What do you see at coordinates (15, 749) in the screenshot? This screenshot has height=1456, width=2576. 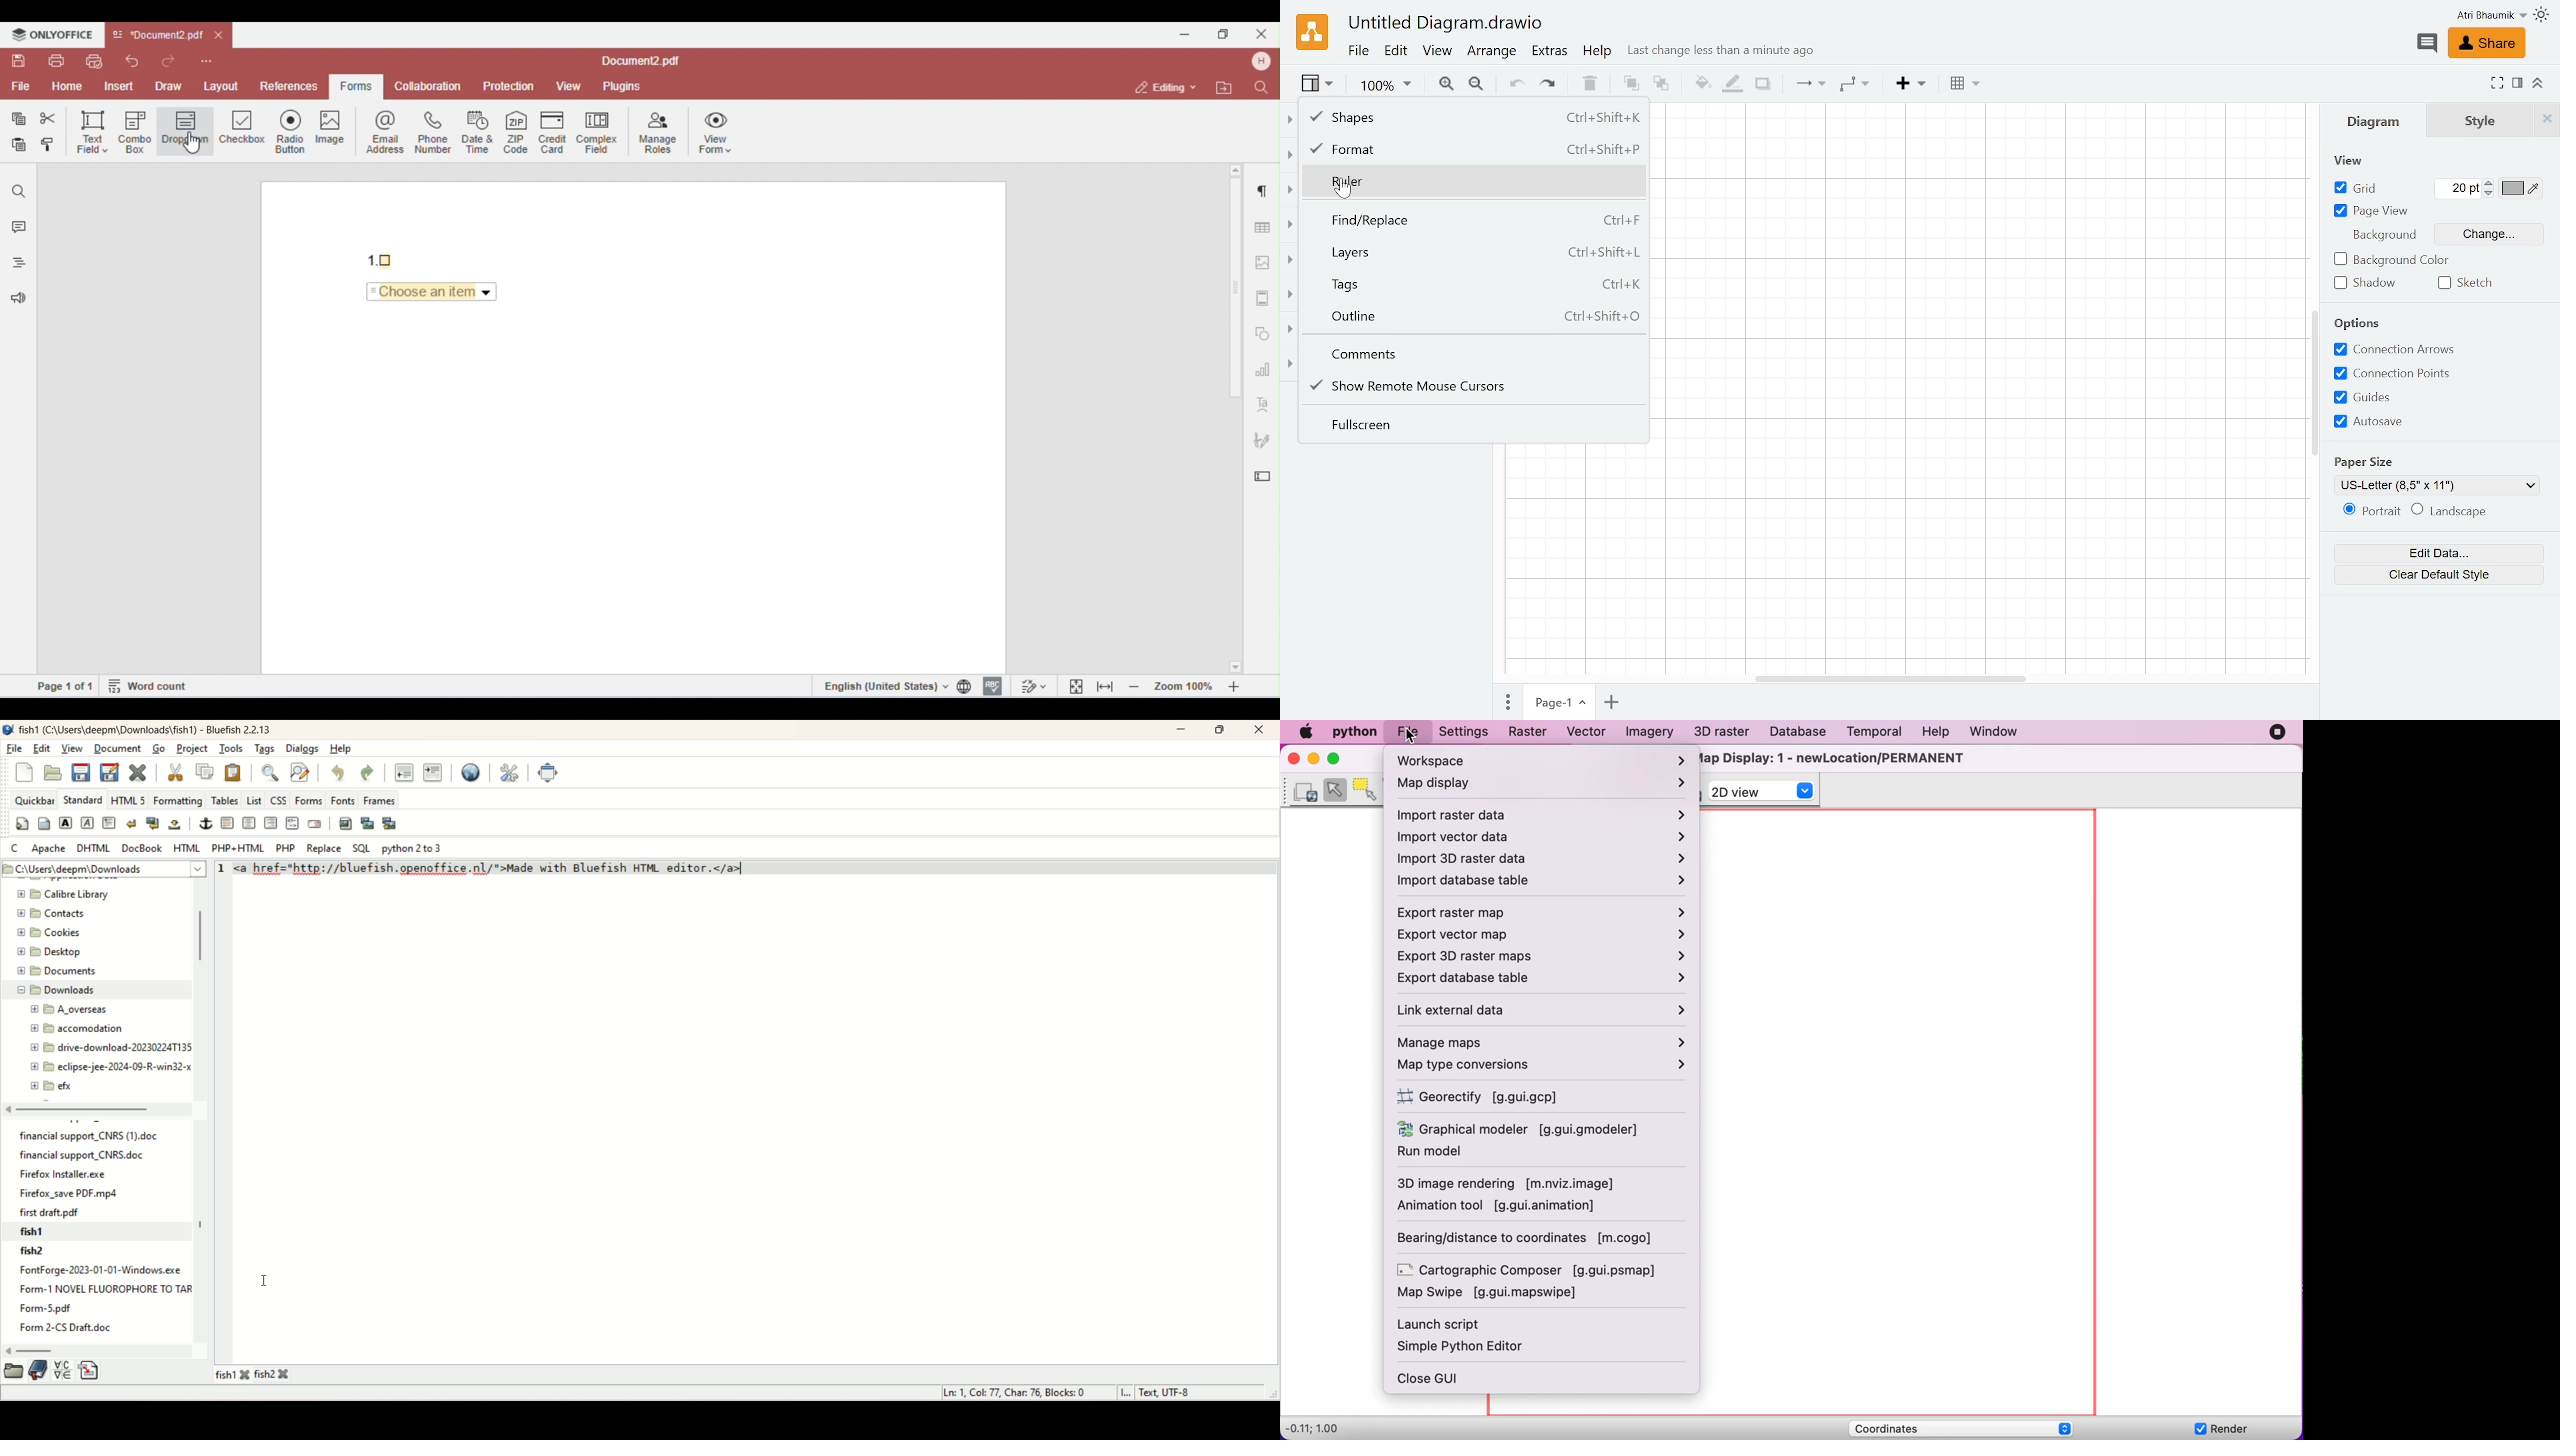 I see `file` at bounding box center [15, 749].